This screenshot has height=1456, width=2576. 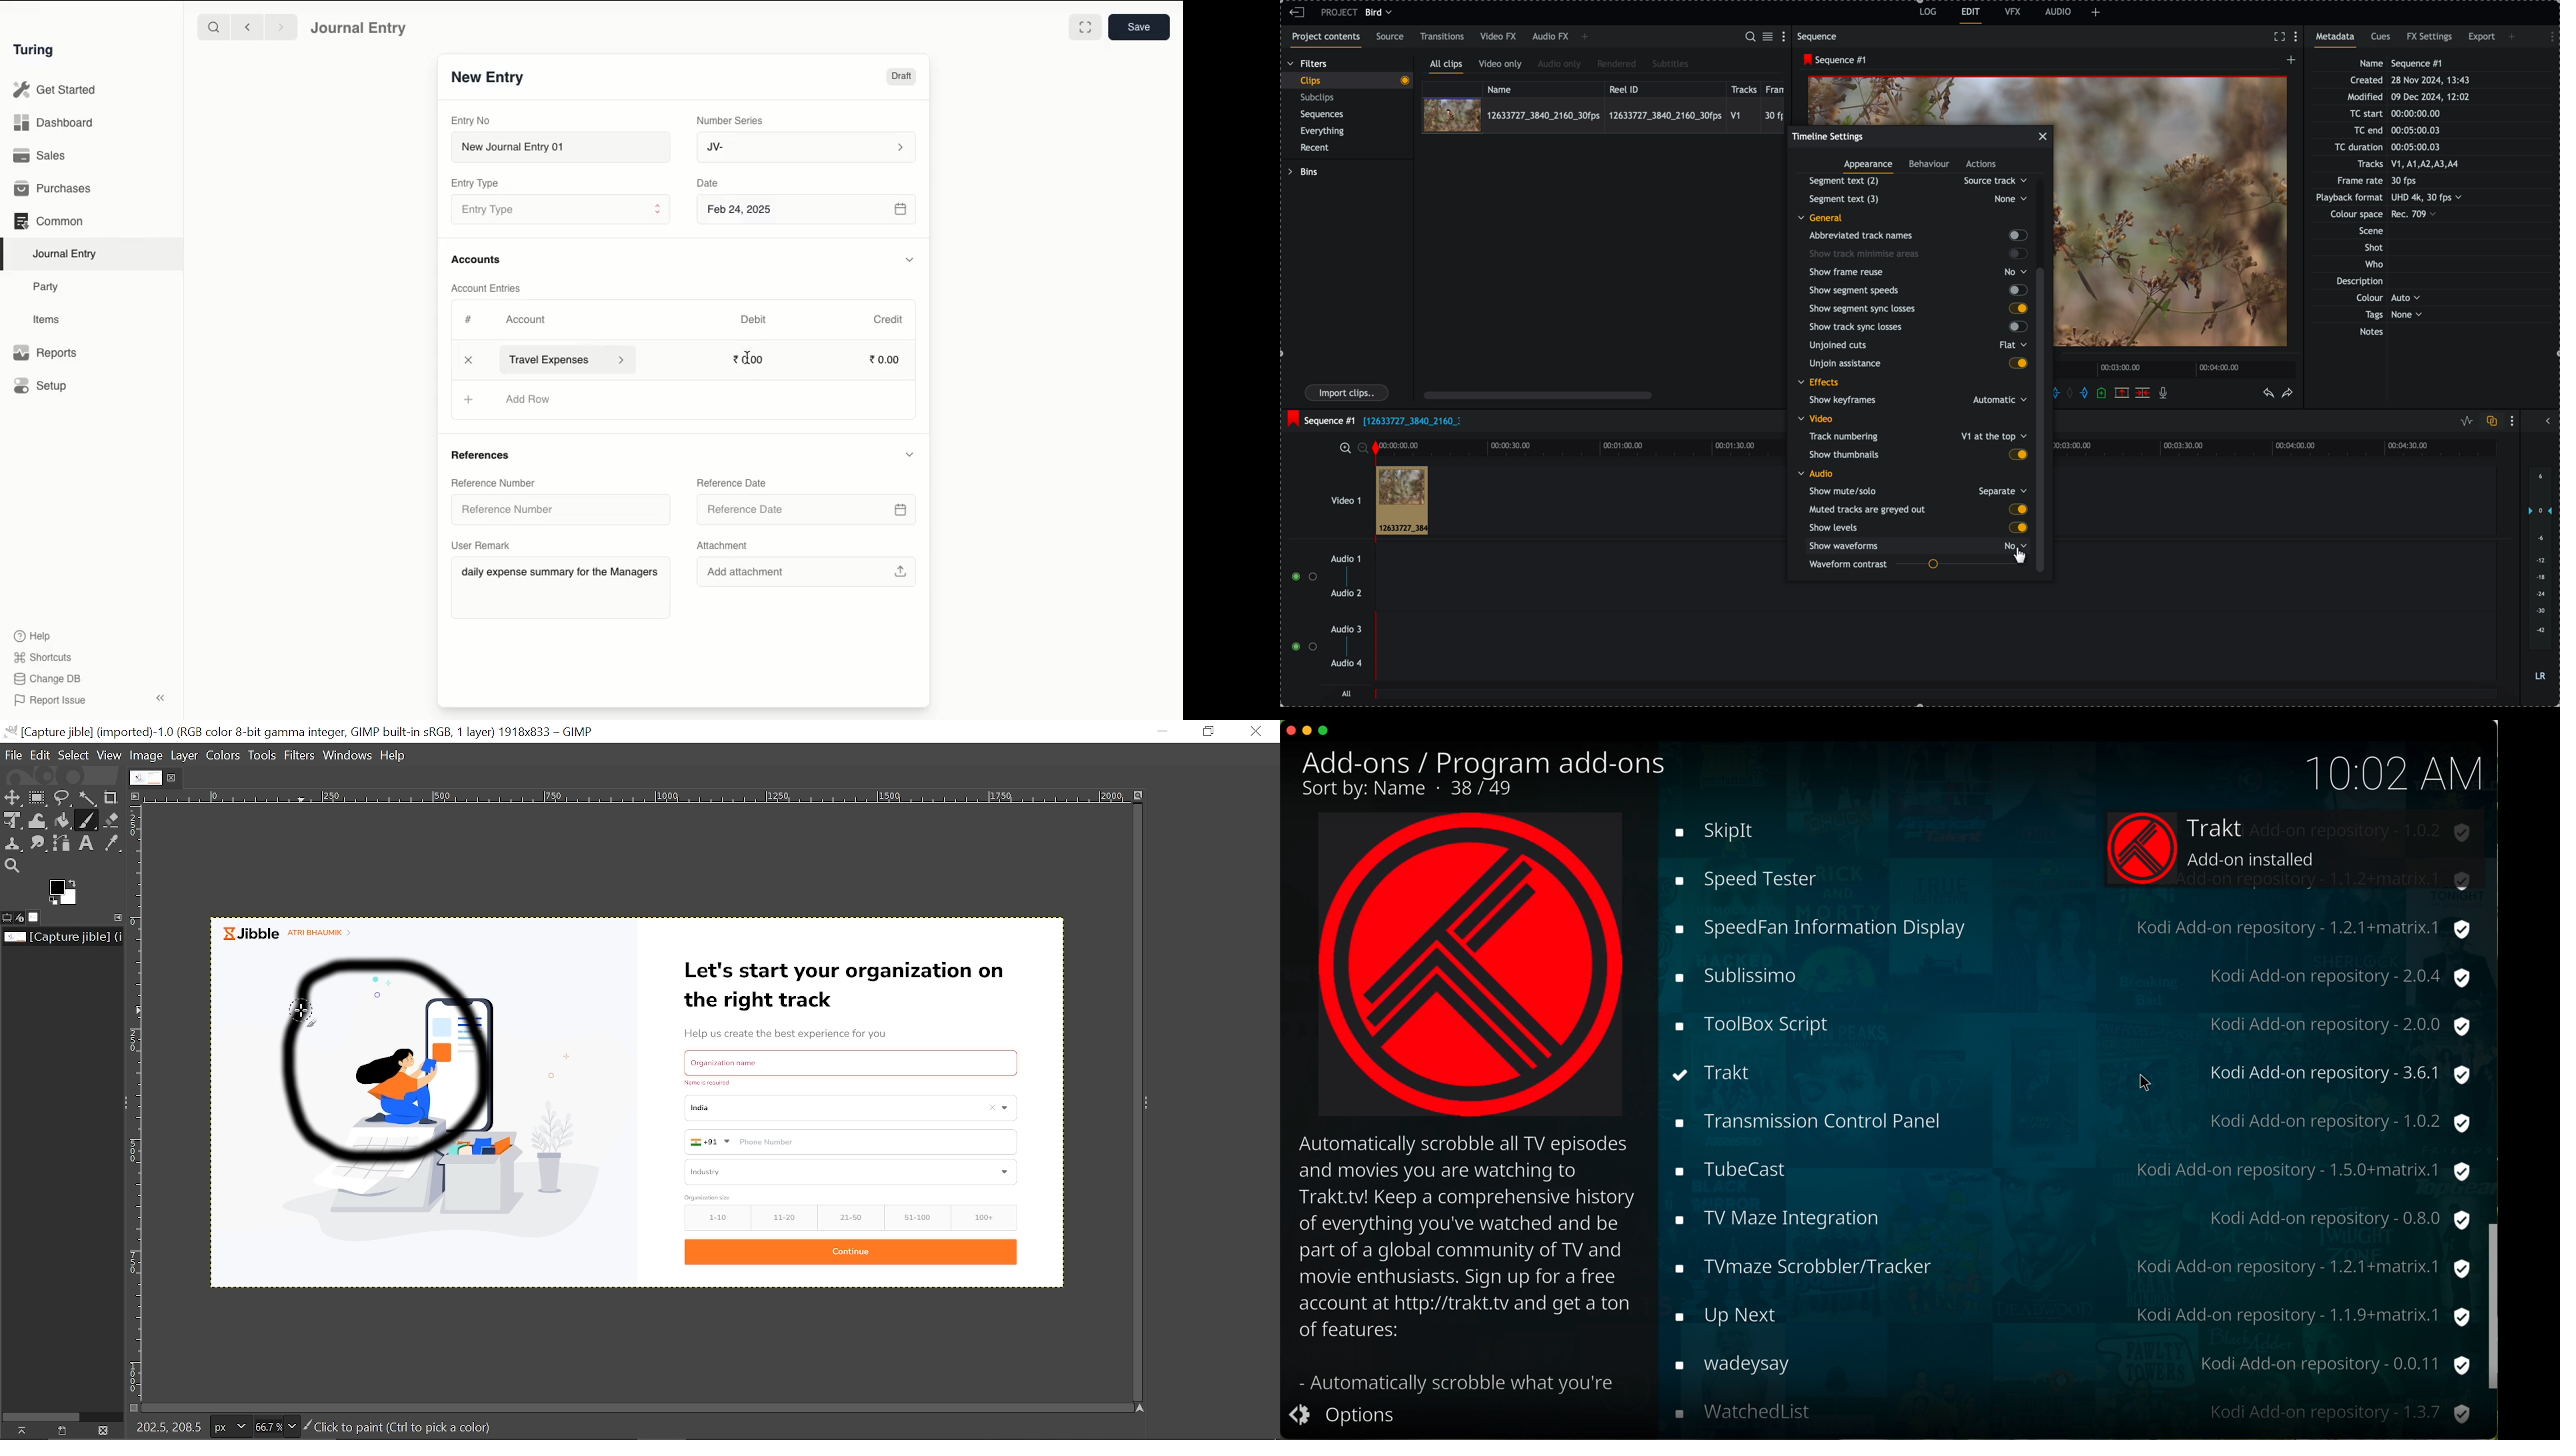 I want to click on show keyframes, so click(x=1914, y=402).